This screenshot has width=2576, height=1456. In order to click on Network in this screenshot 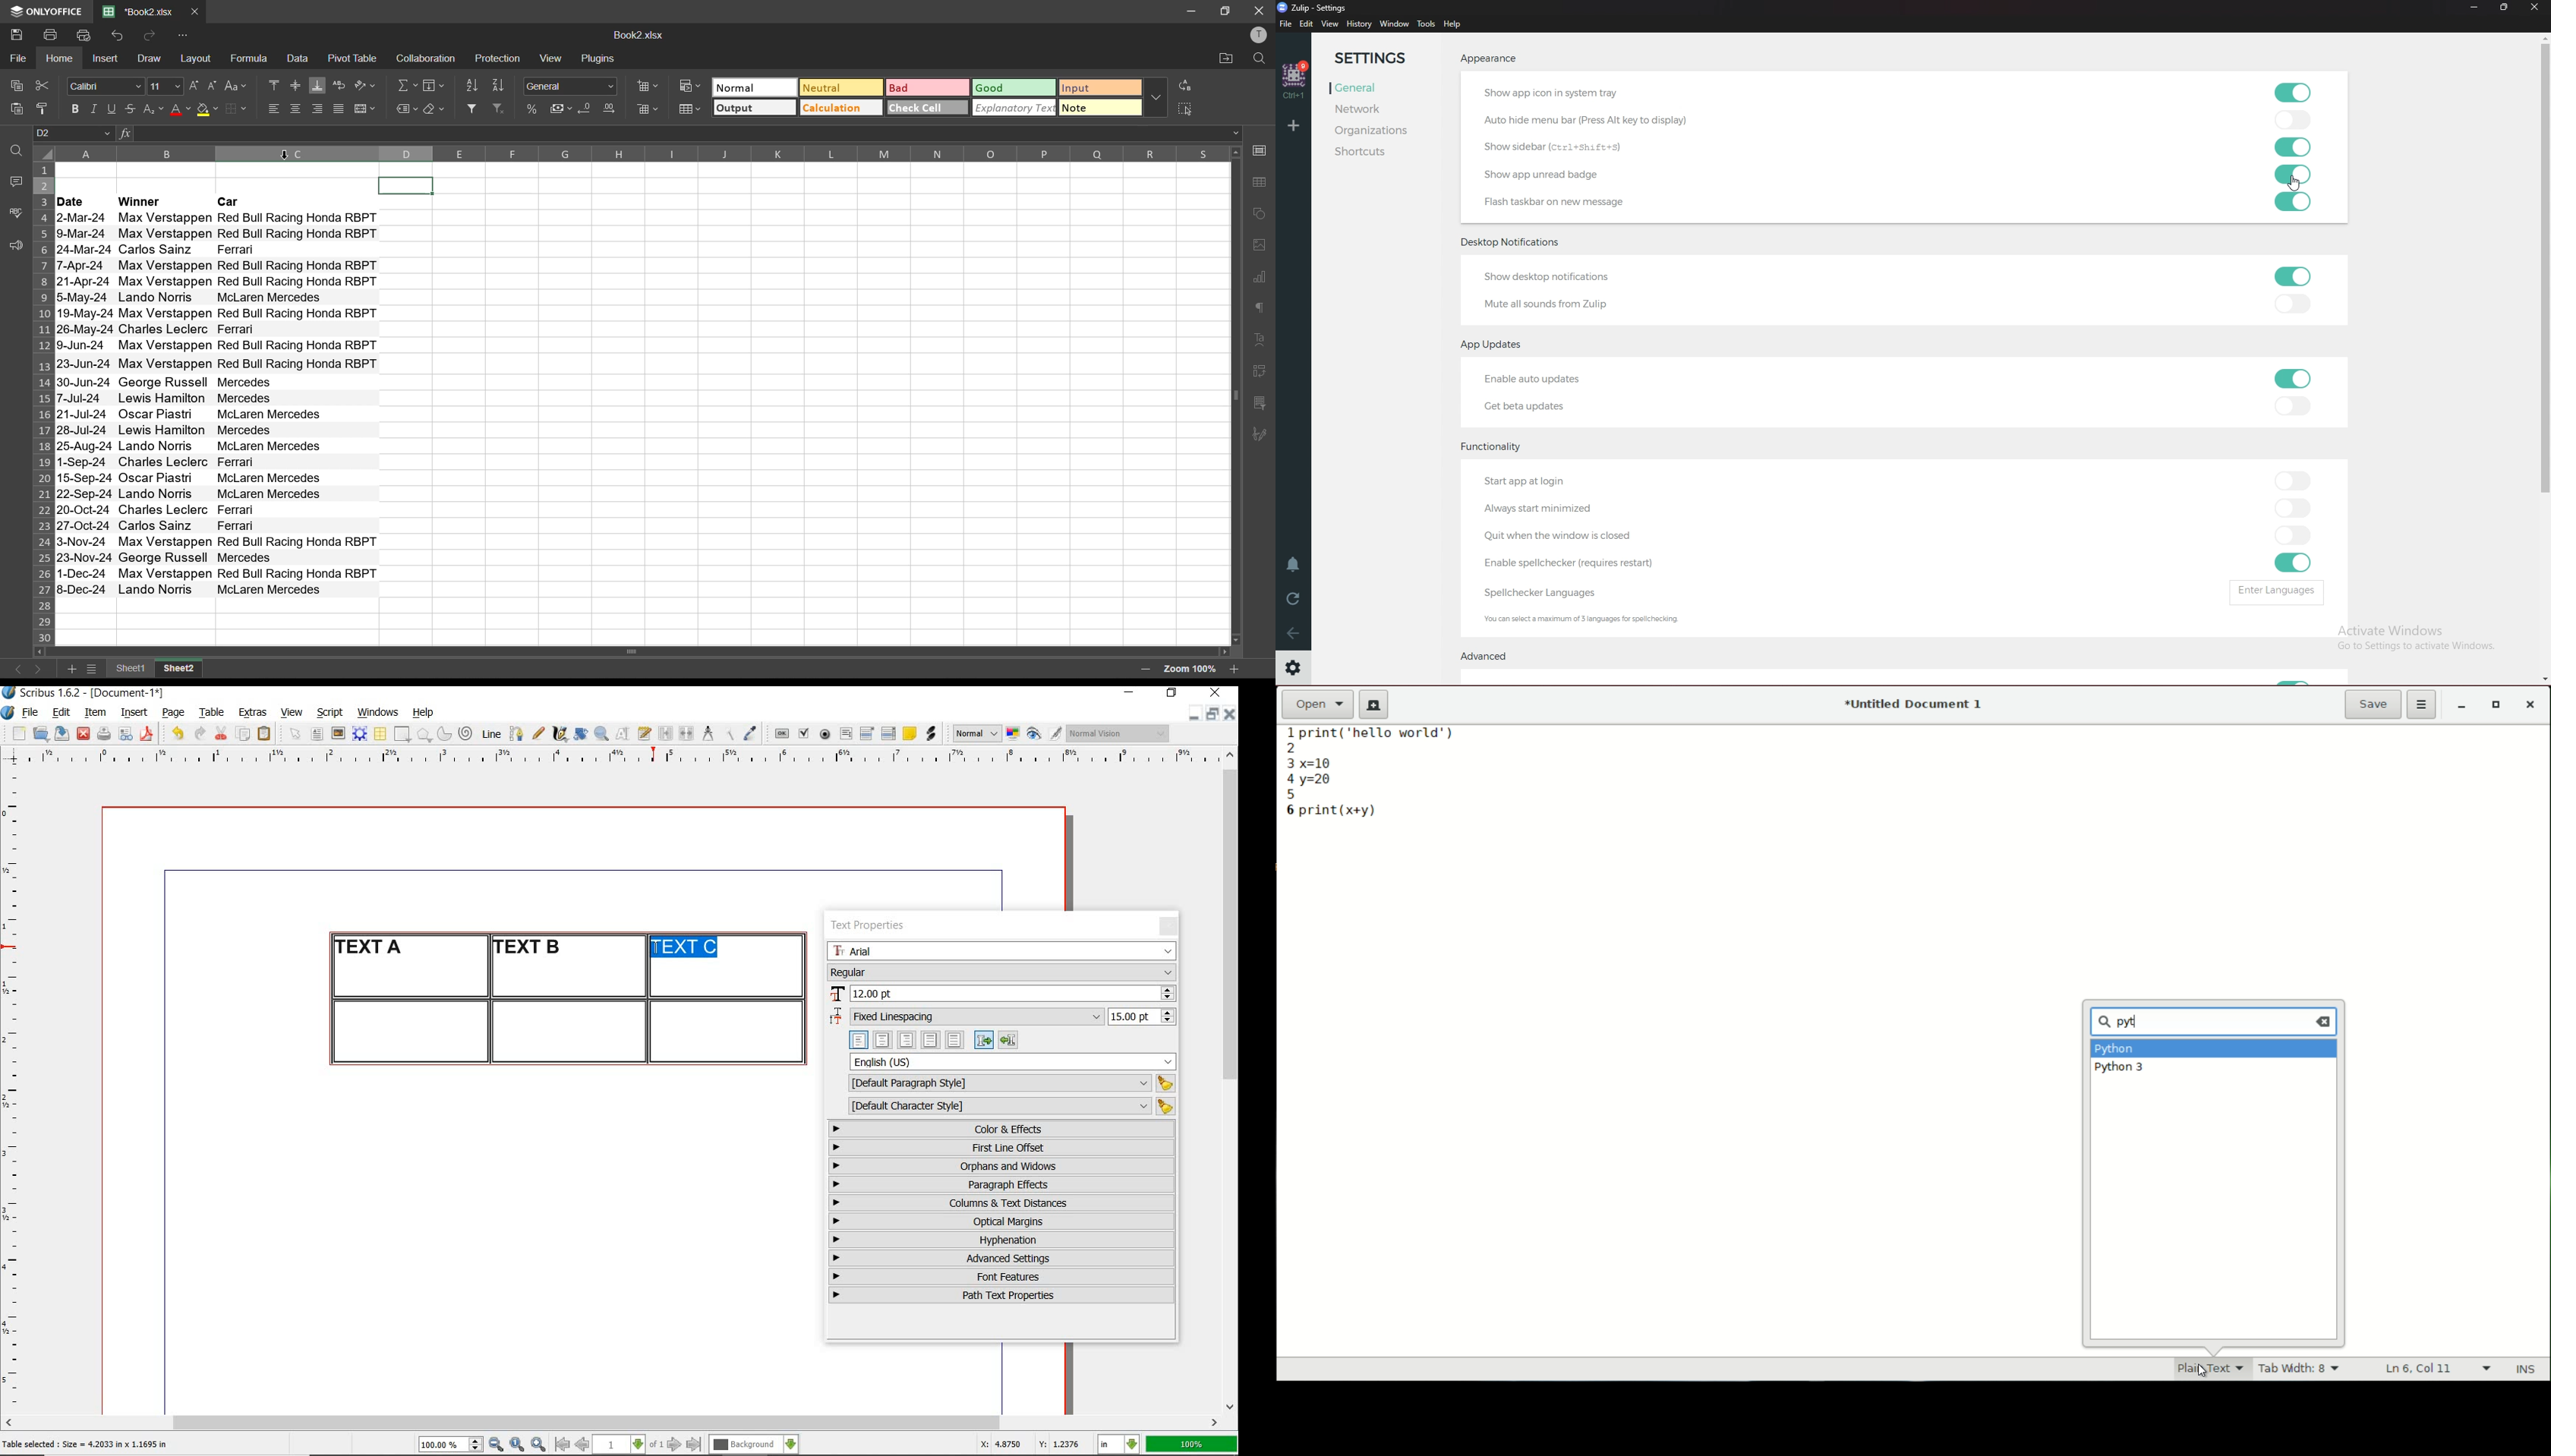, I will do `click(1374, 111)`.